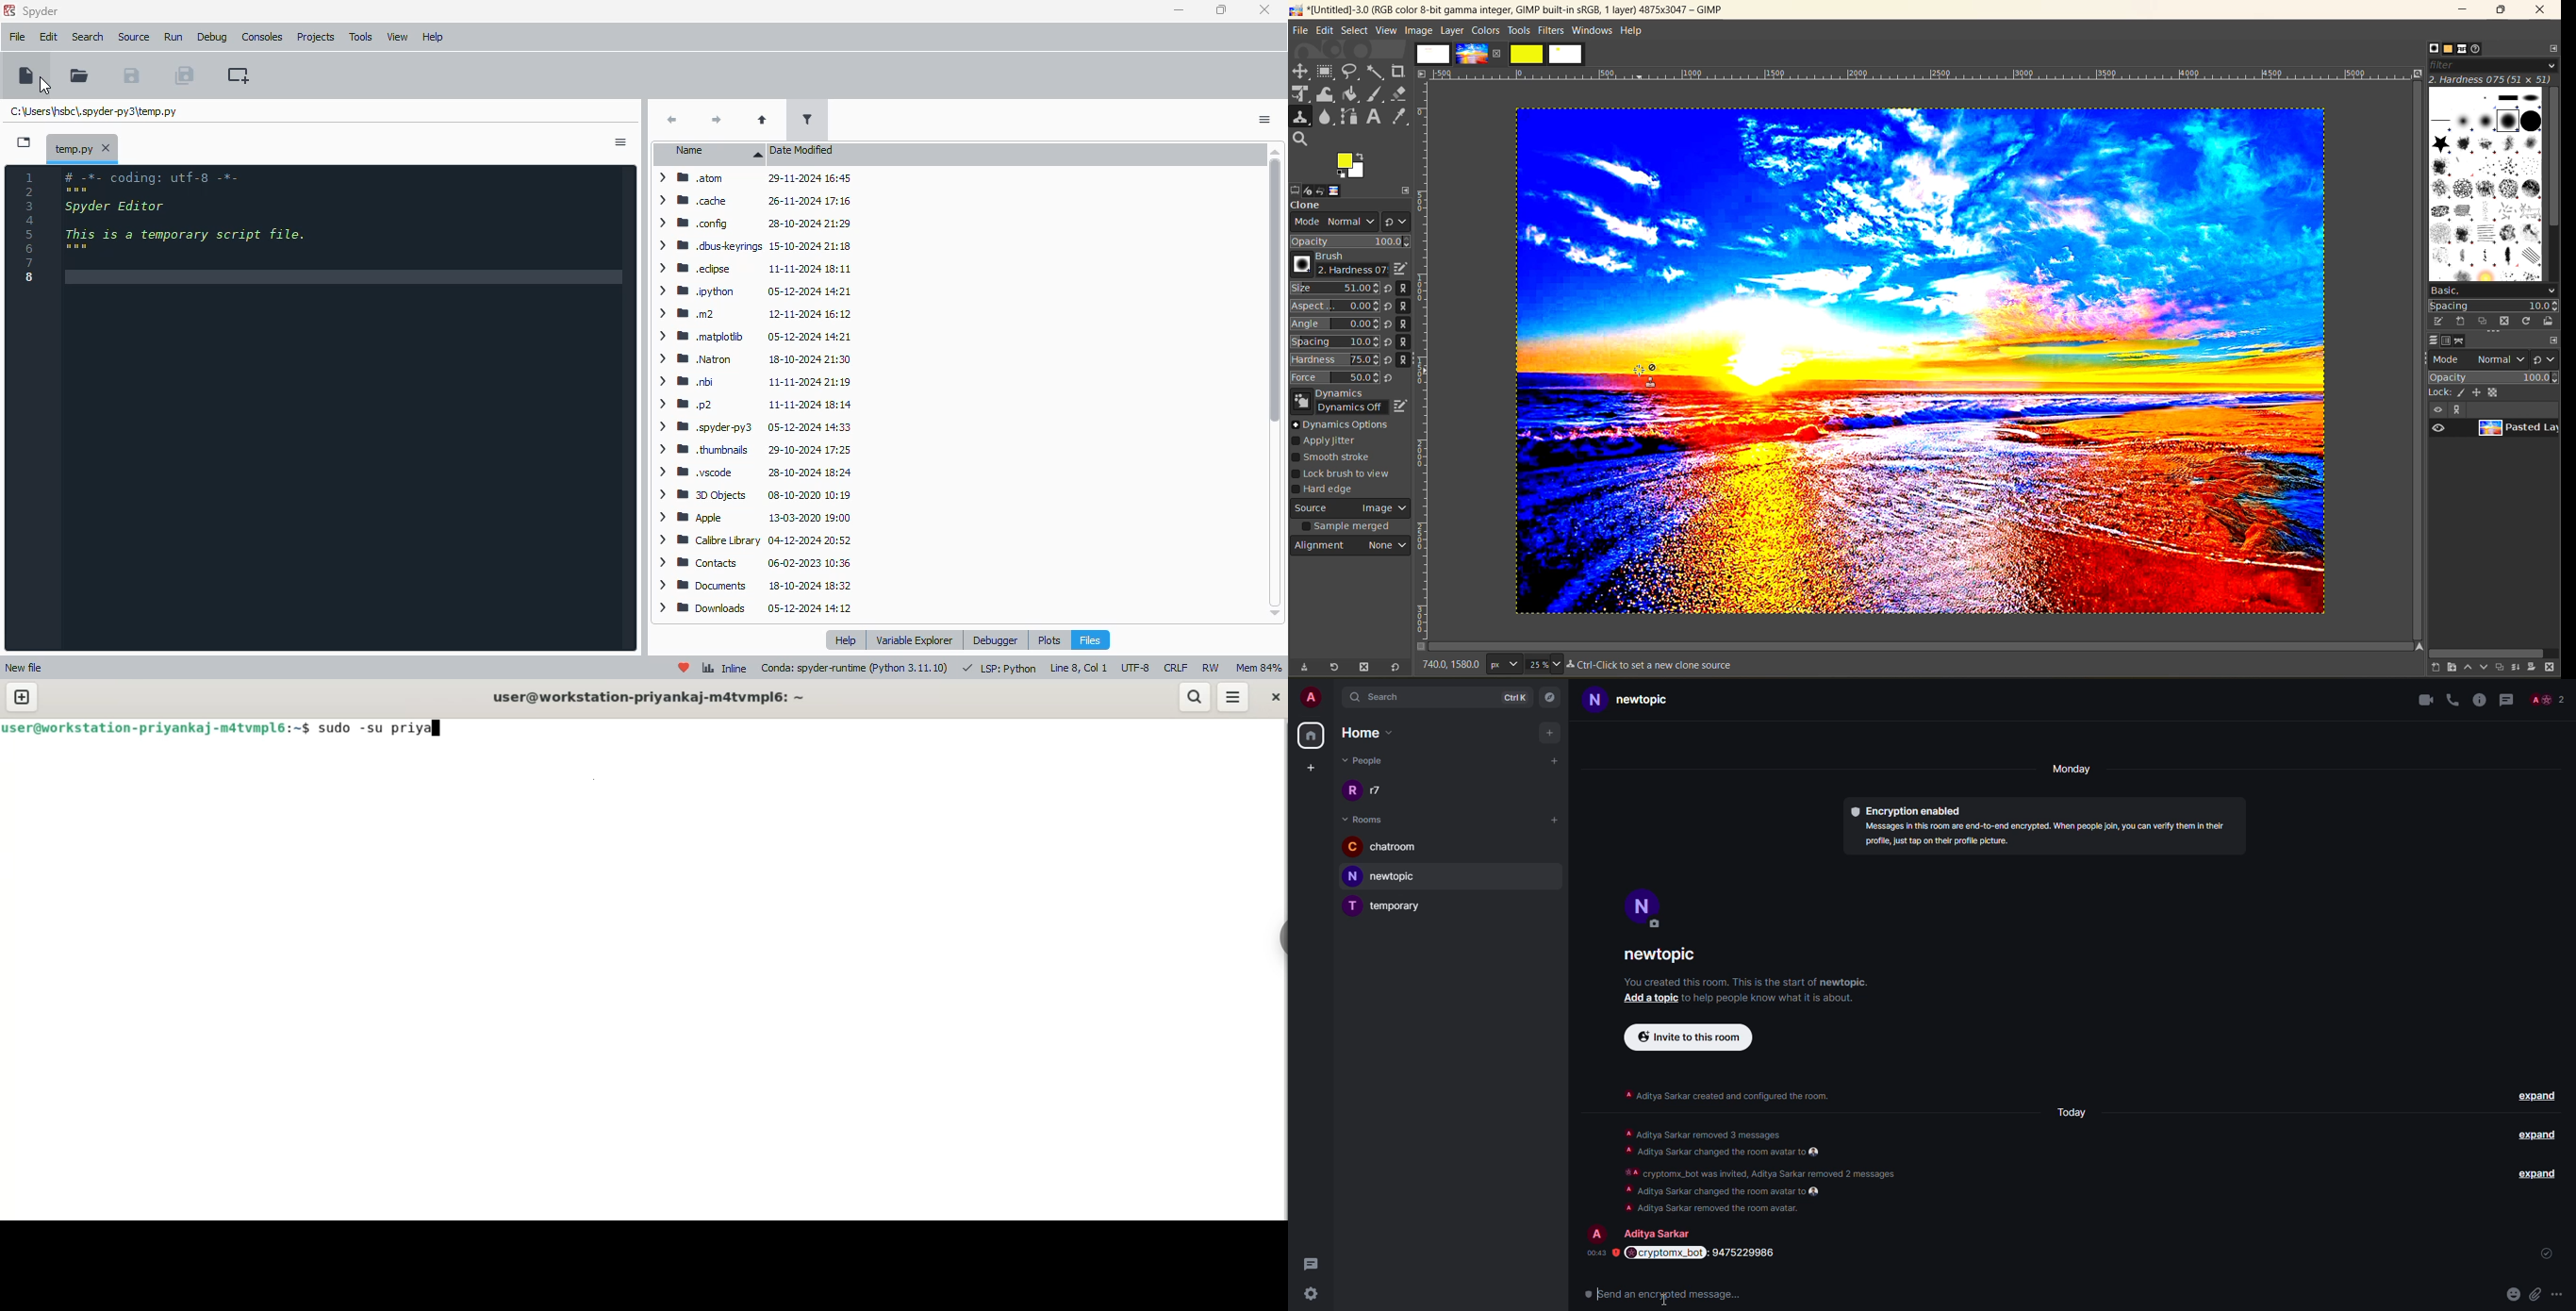 The width and height of the screenshot is (2576, 1316). I want to click on spyder, so click(41, 12).